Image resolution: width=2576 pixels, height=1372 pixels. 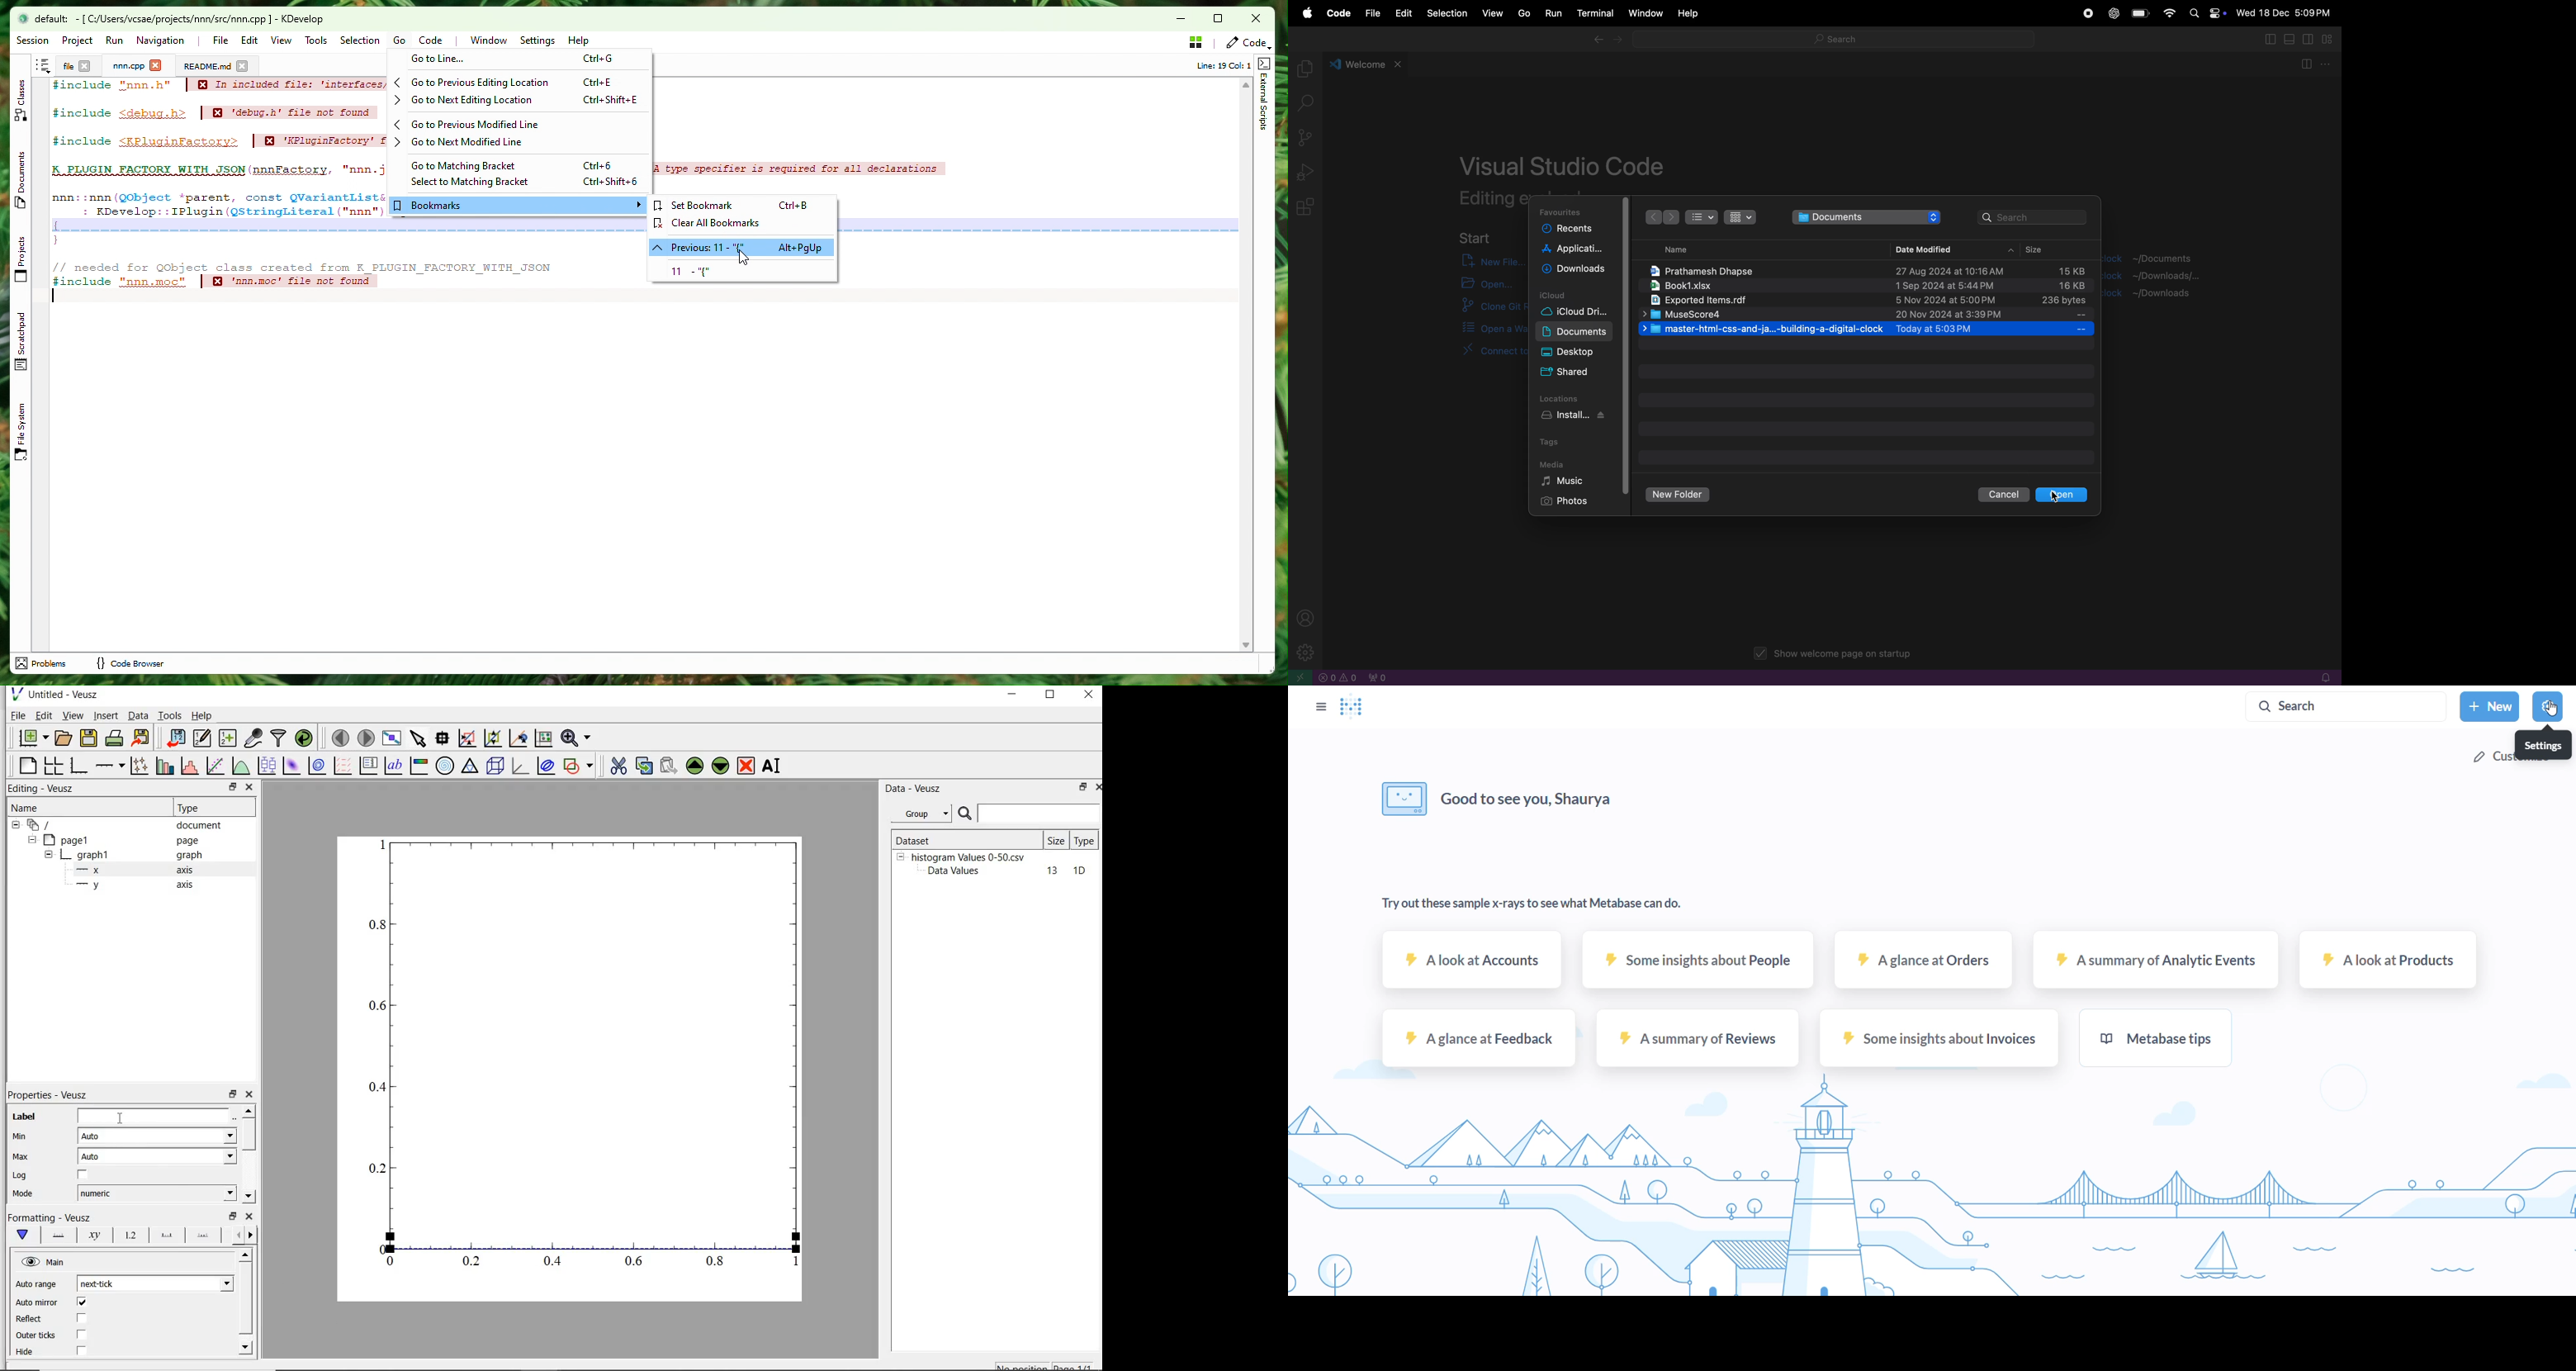 I want to click on previous options, so click(x=236, y=1235).